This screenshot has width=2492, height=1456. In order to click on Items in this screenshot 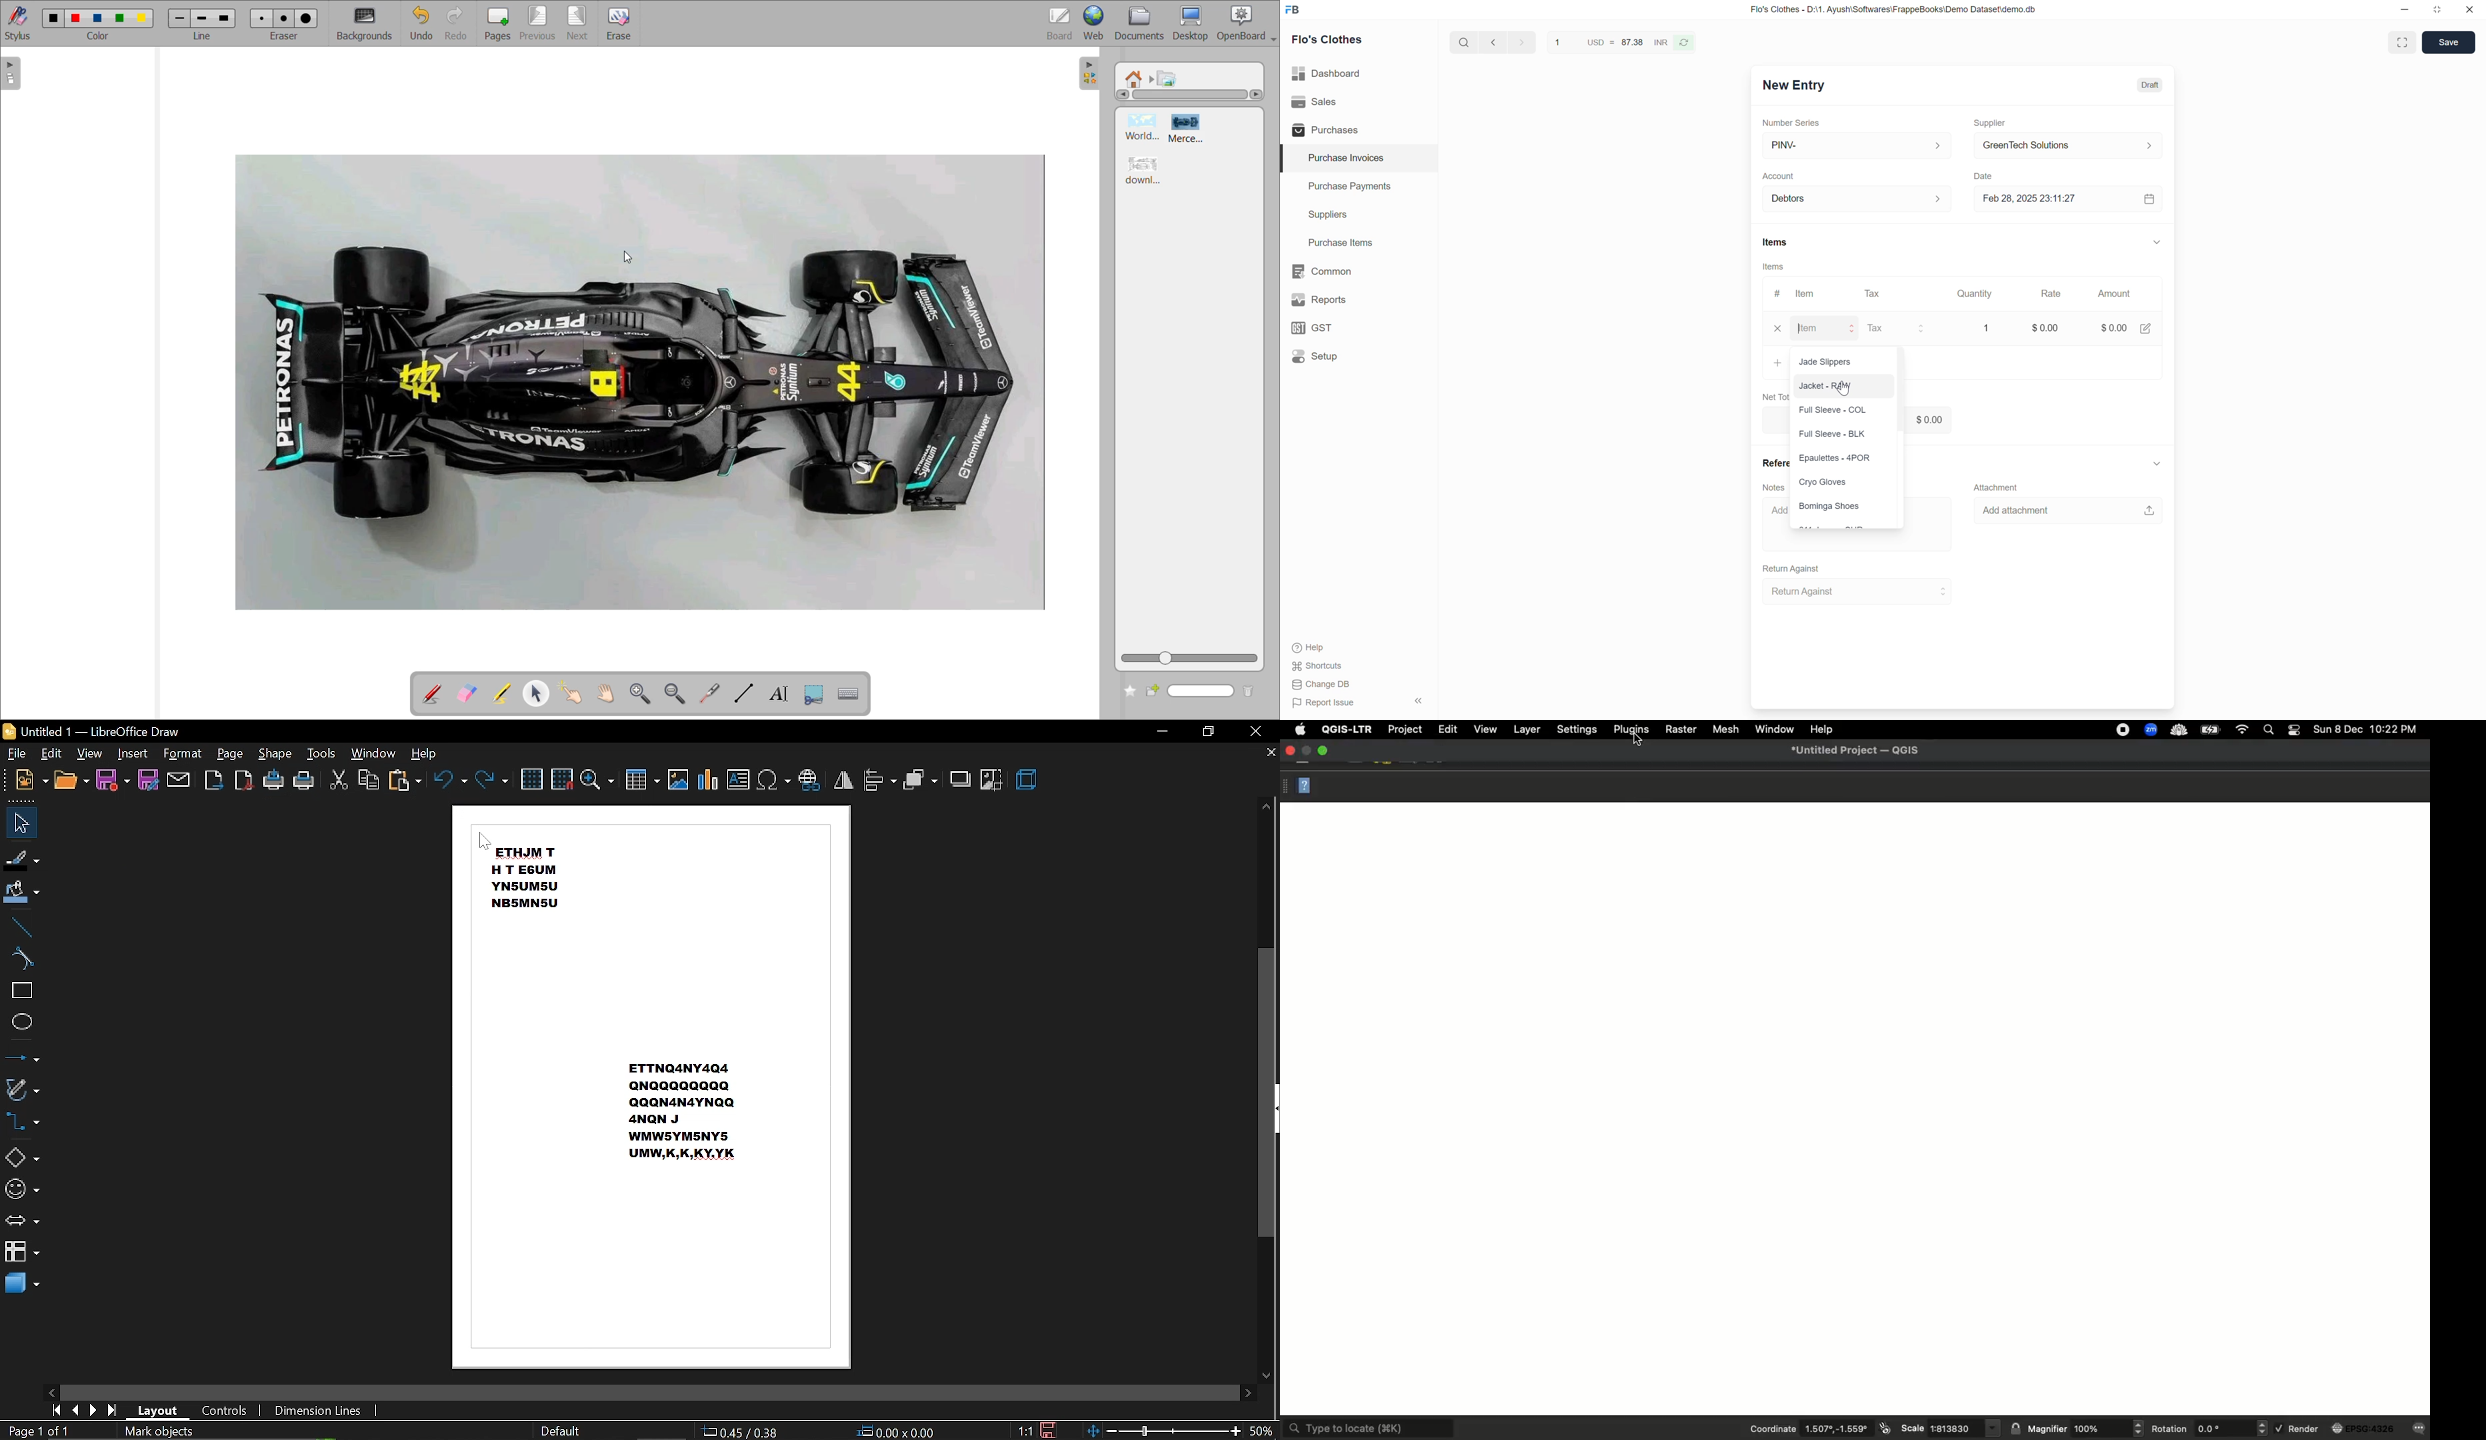, I will do `click(1773, 266)`.